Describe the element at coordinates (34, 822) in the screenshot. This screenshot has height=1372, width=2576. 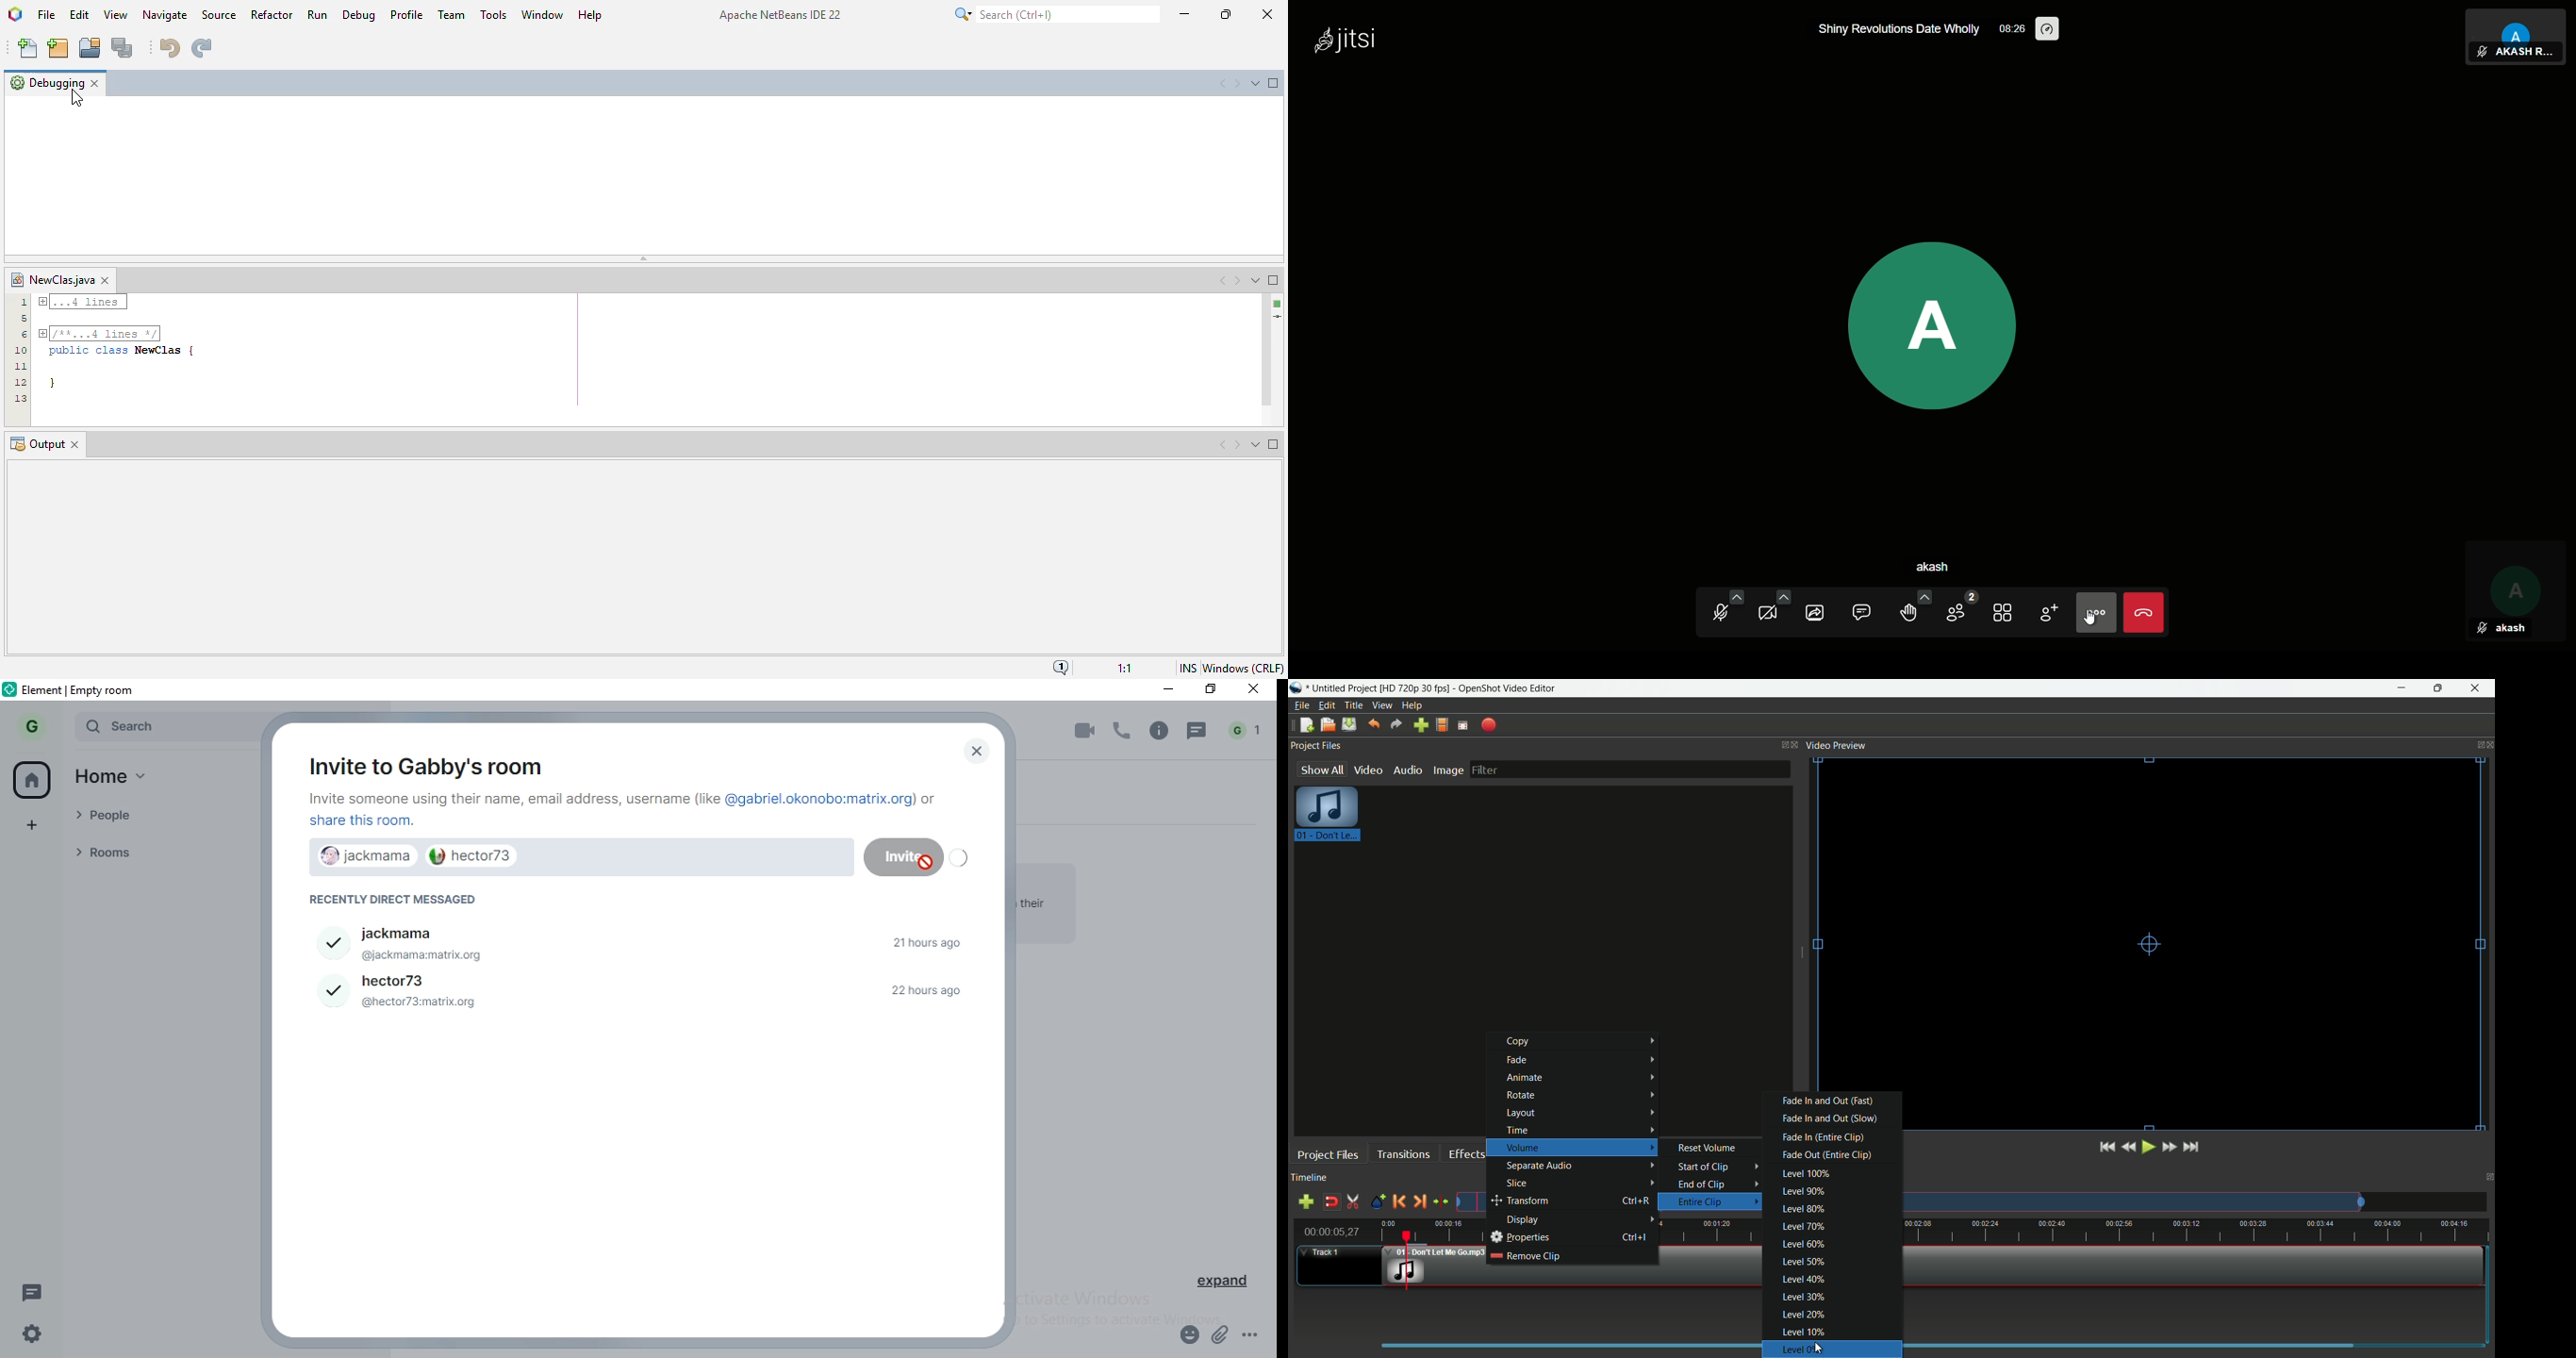
I see `add space` at that location.